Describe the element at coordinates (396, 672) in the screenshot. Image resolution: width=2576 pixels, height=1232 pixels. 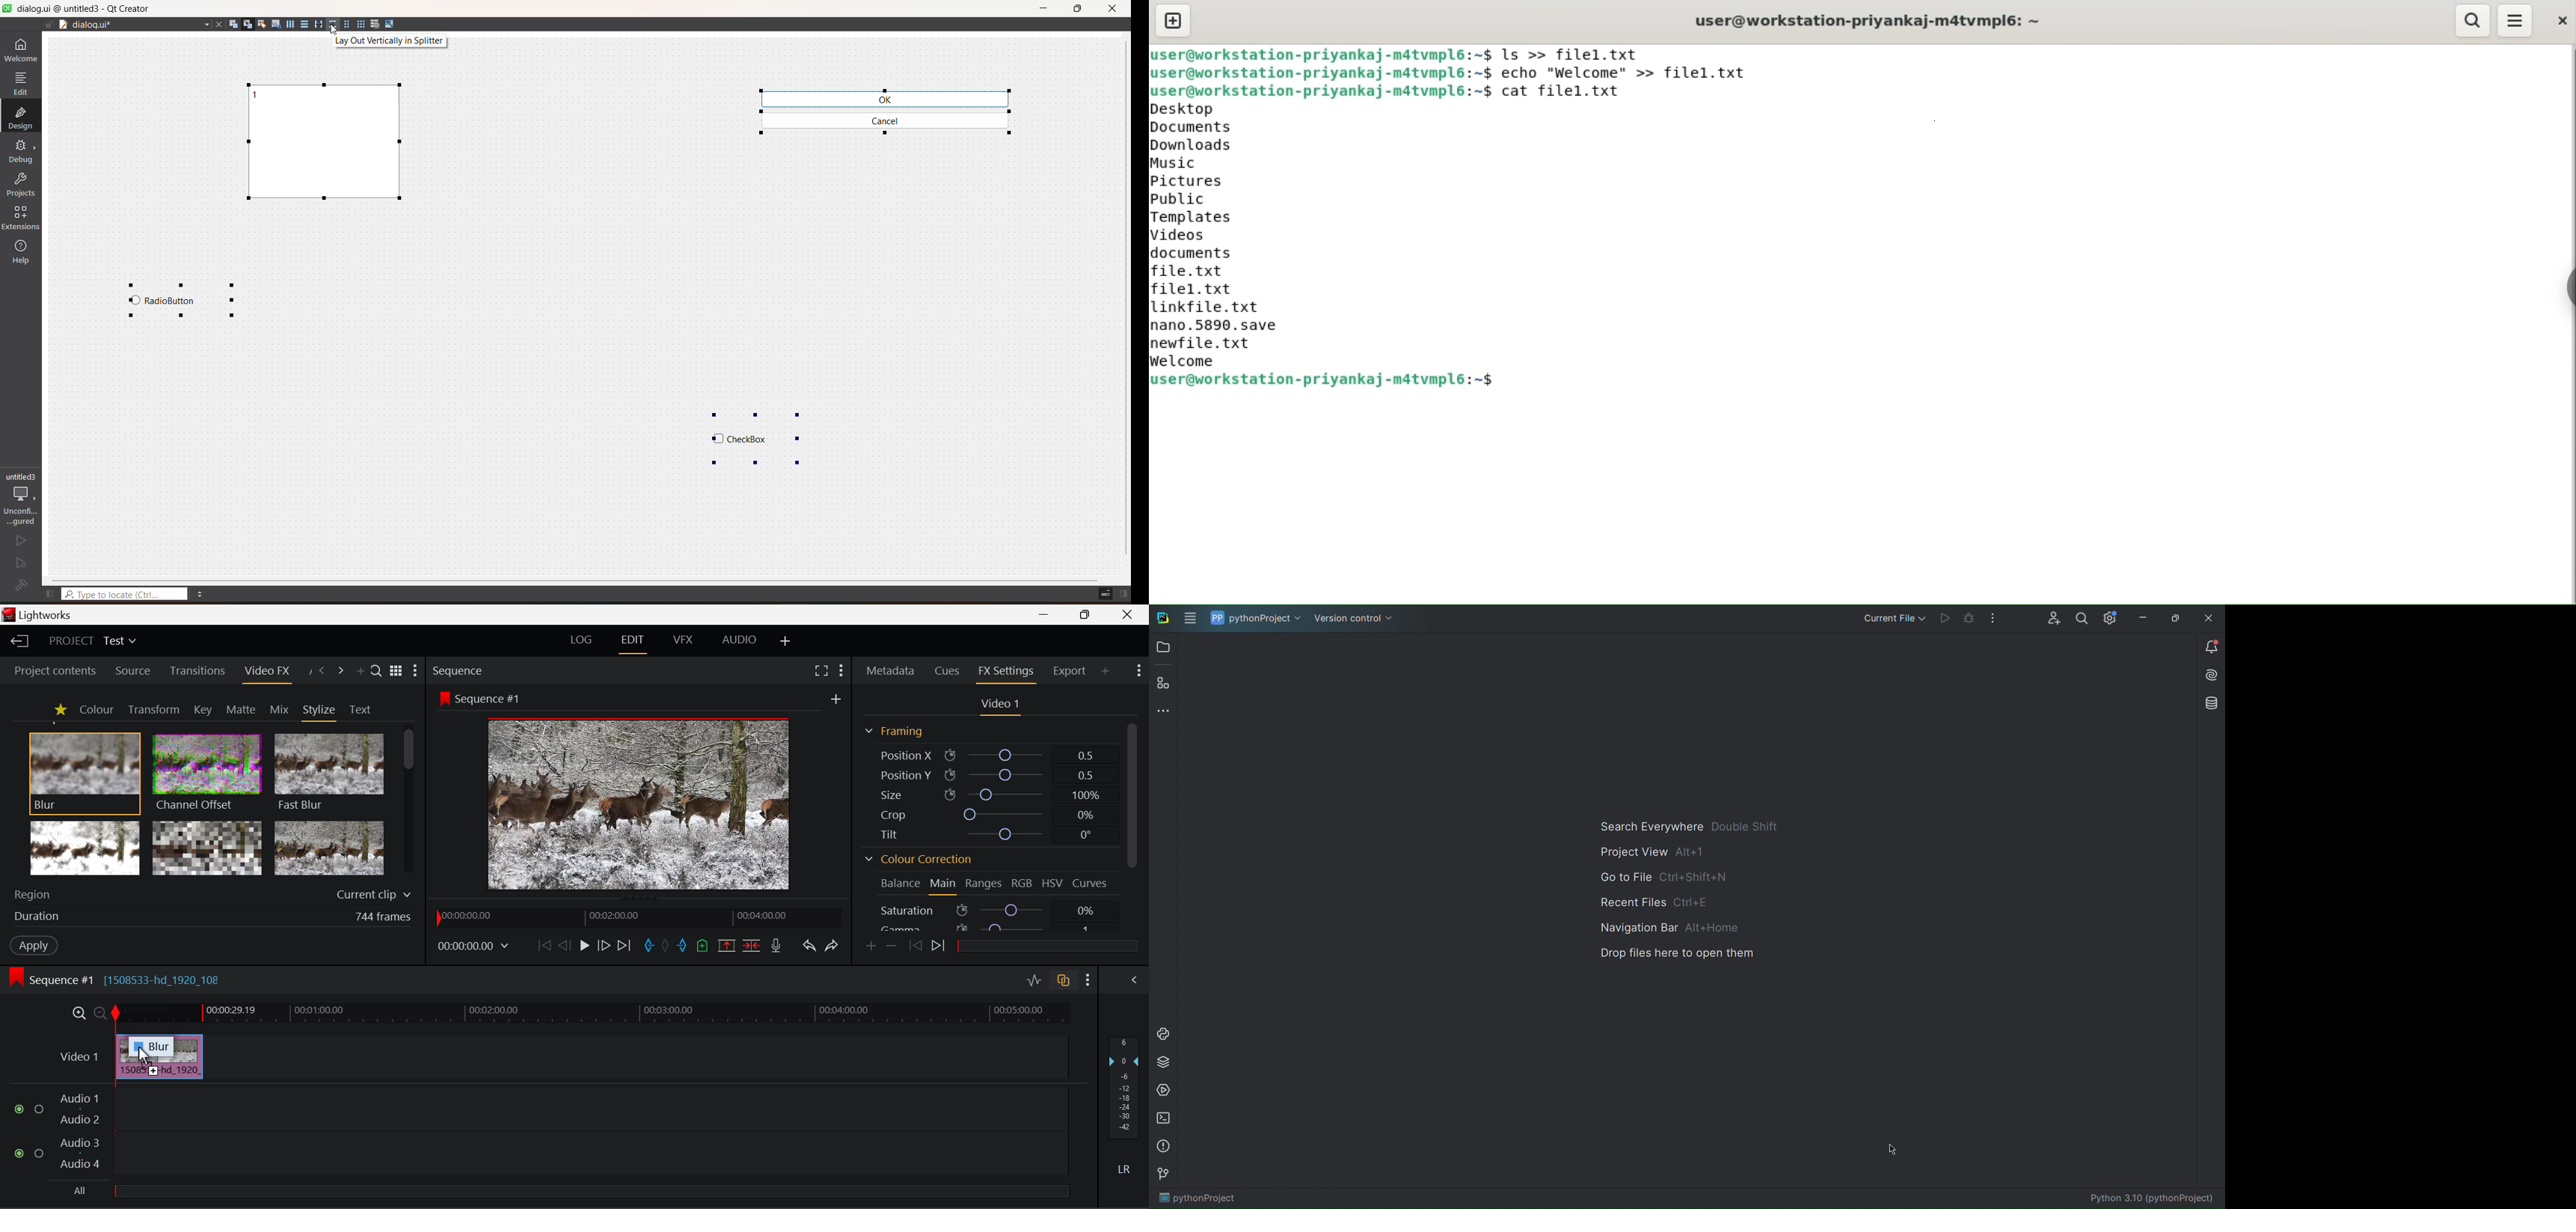
I see `Toggle list & title view` at that location.